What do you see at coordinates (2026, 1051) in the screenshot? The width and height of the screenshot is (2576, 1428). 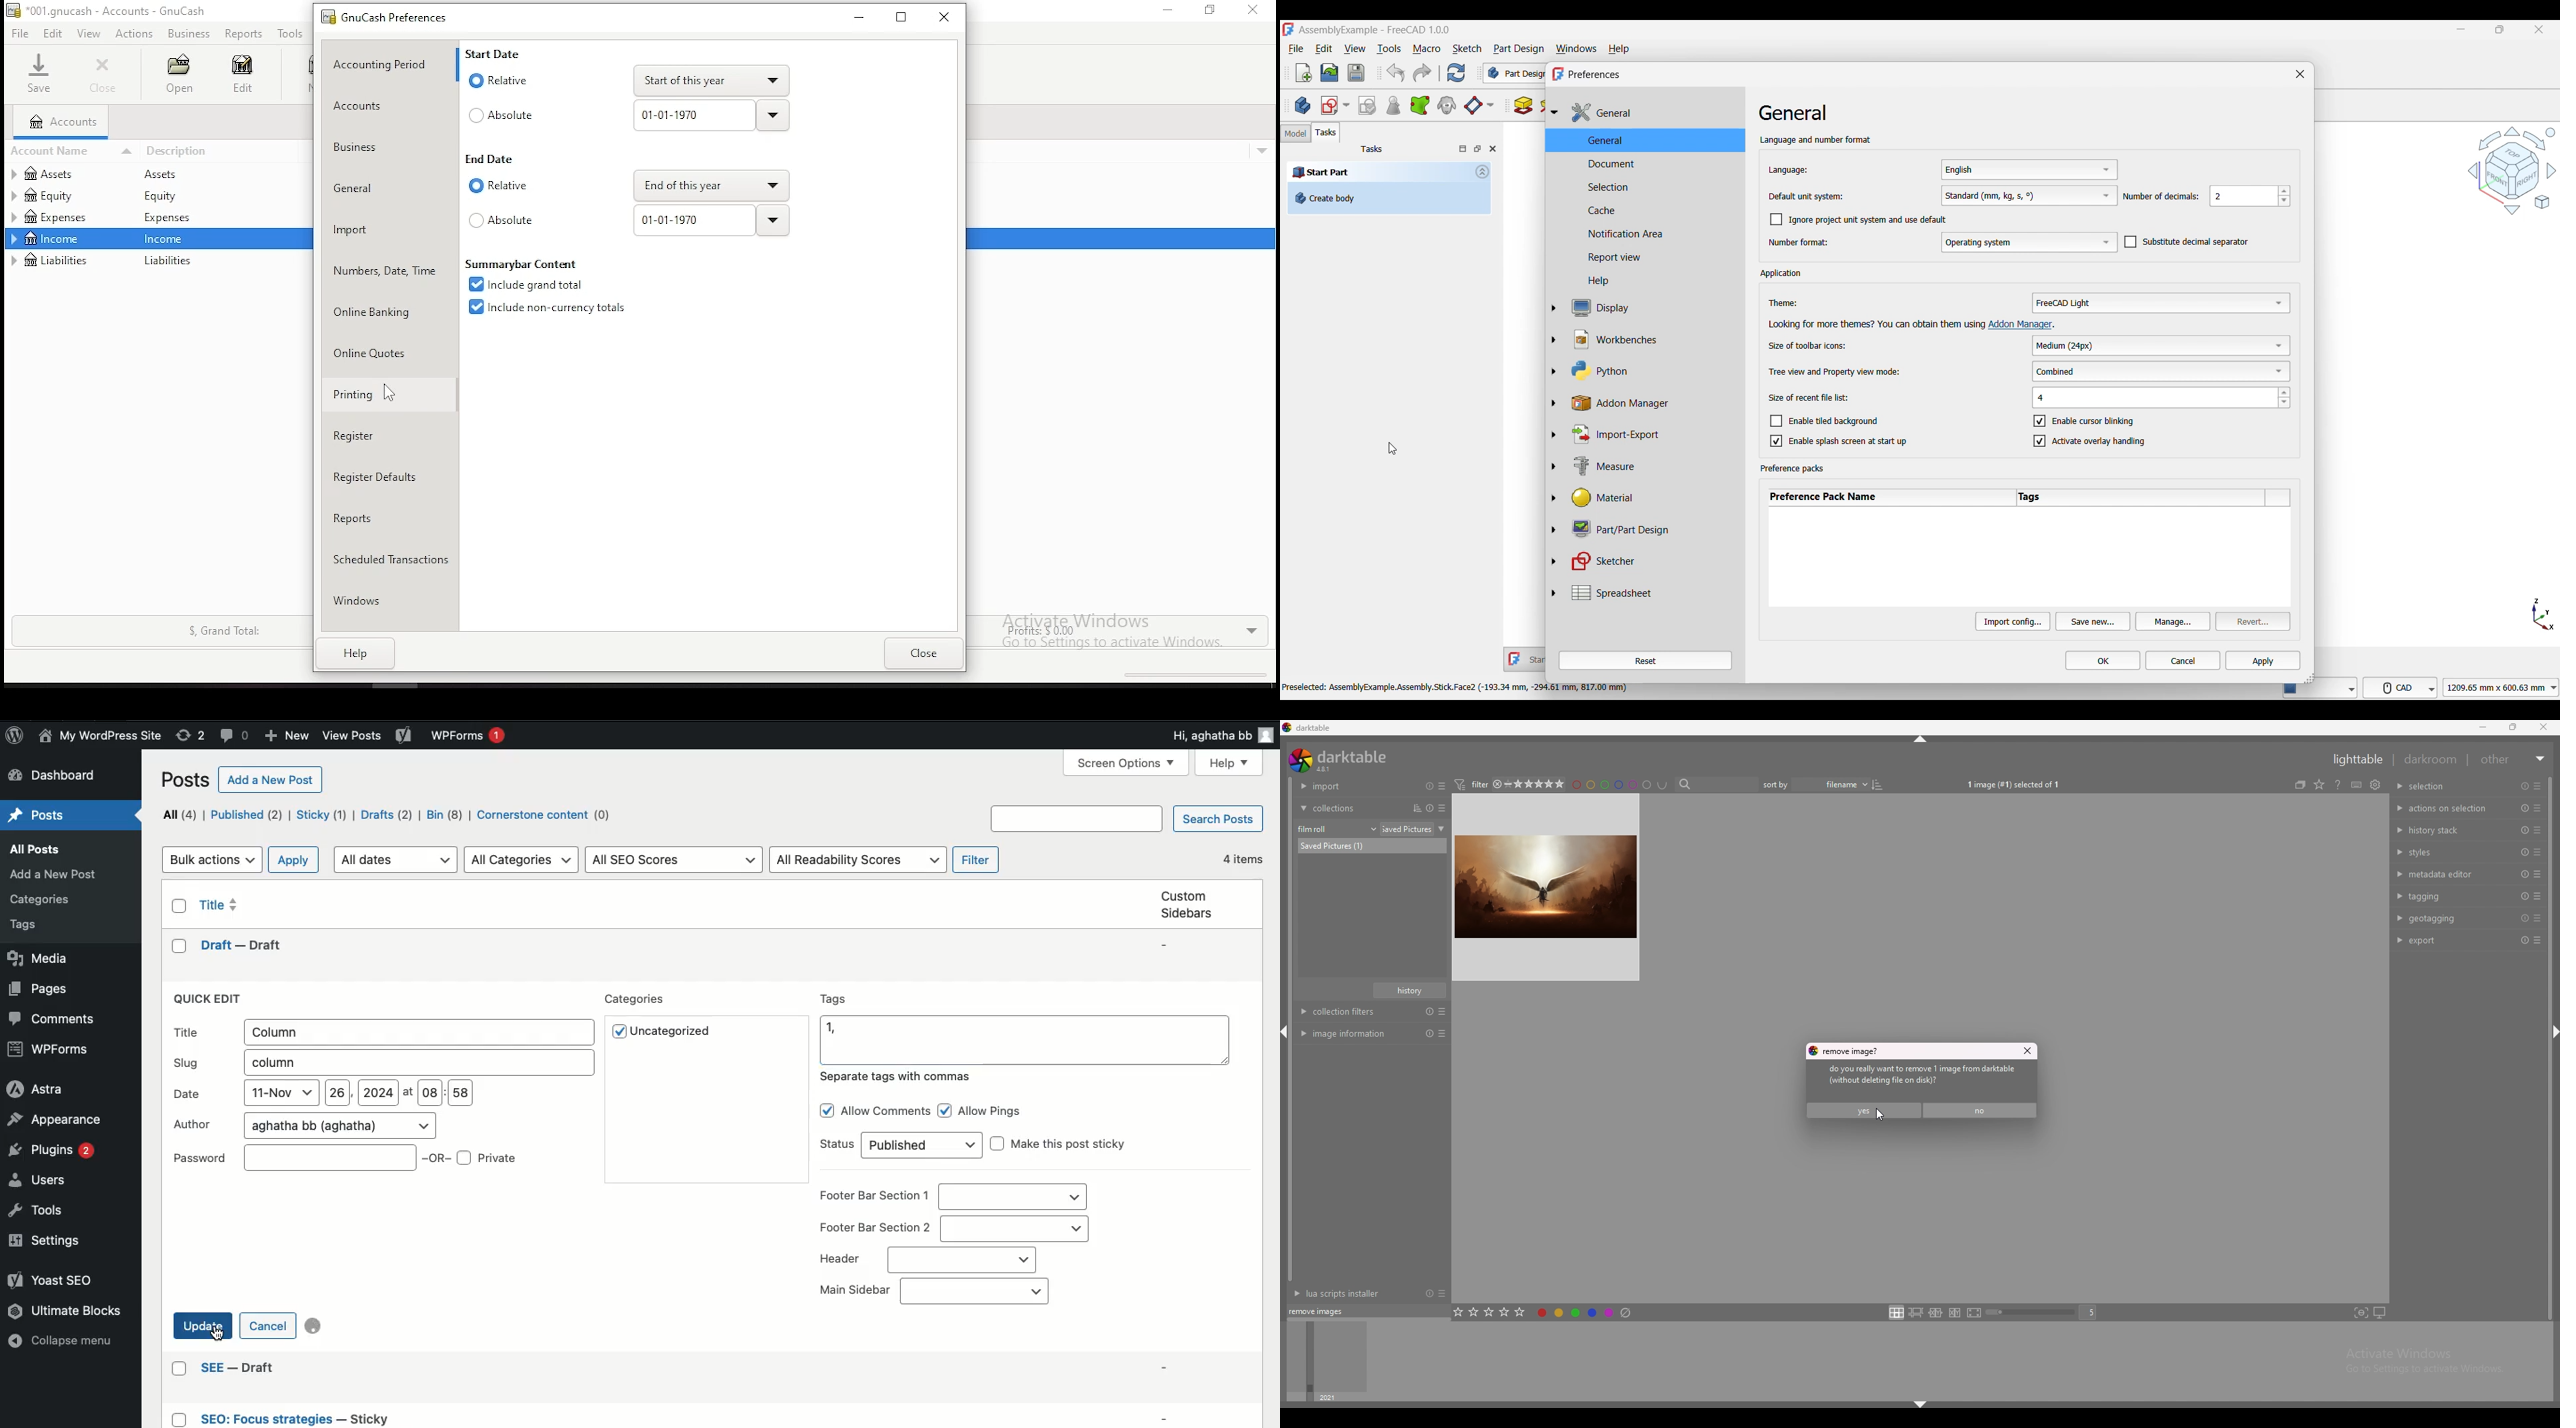 I see `close` at bounding box center [2026, 1051].